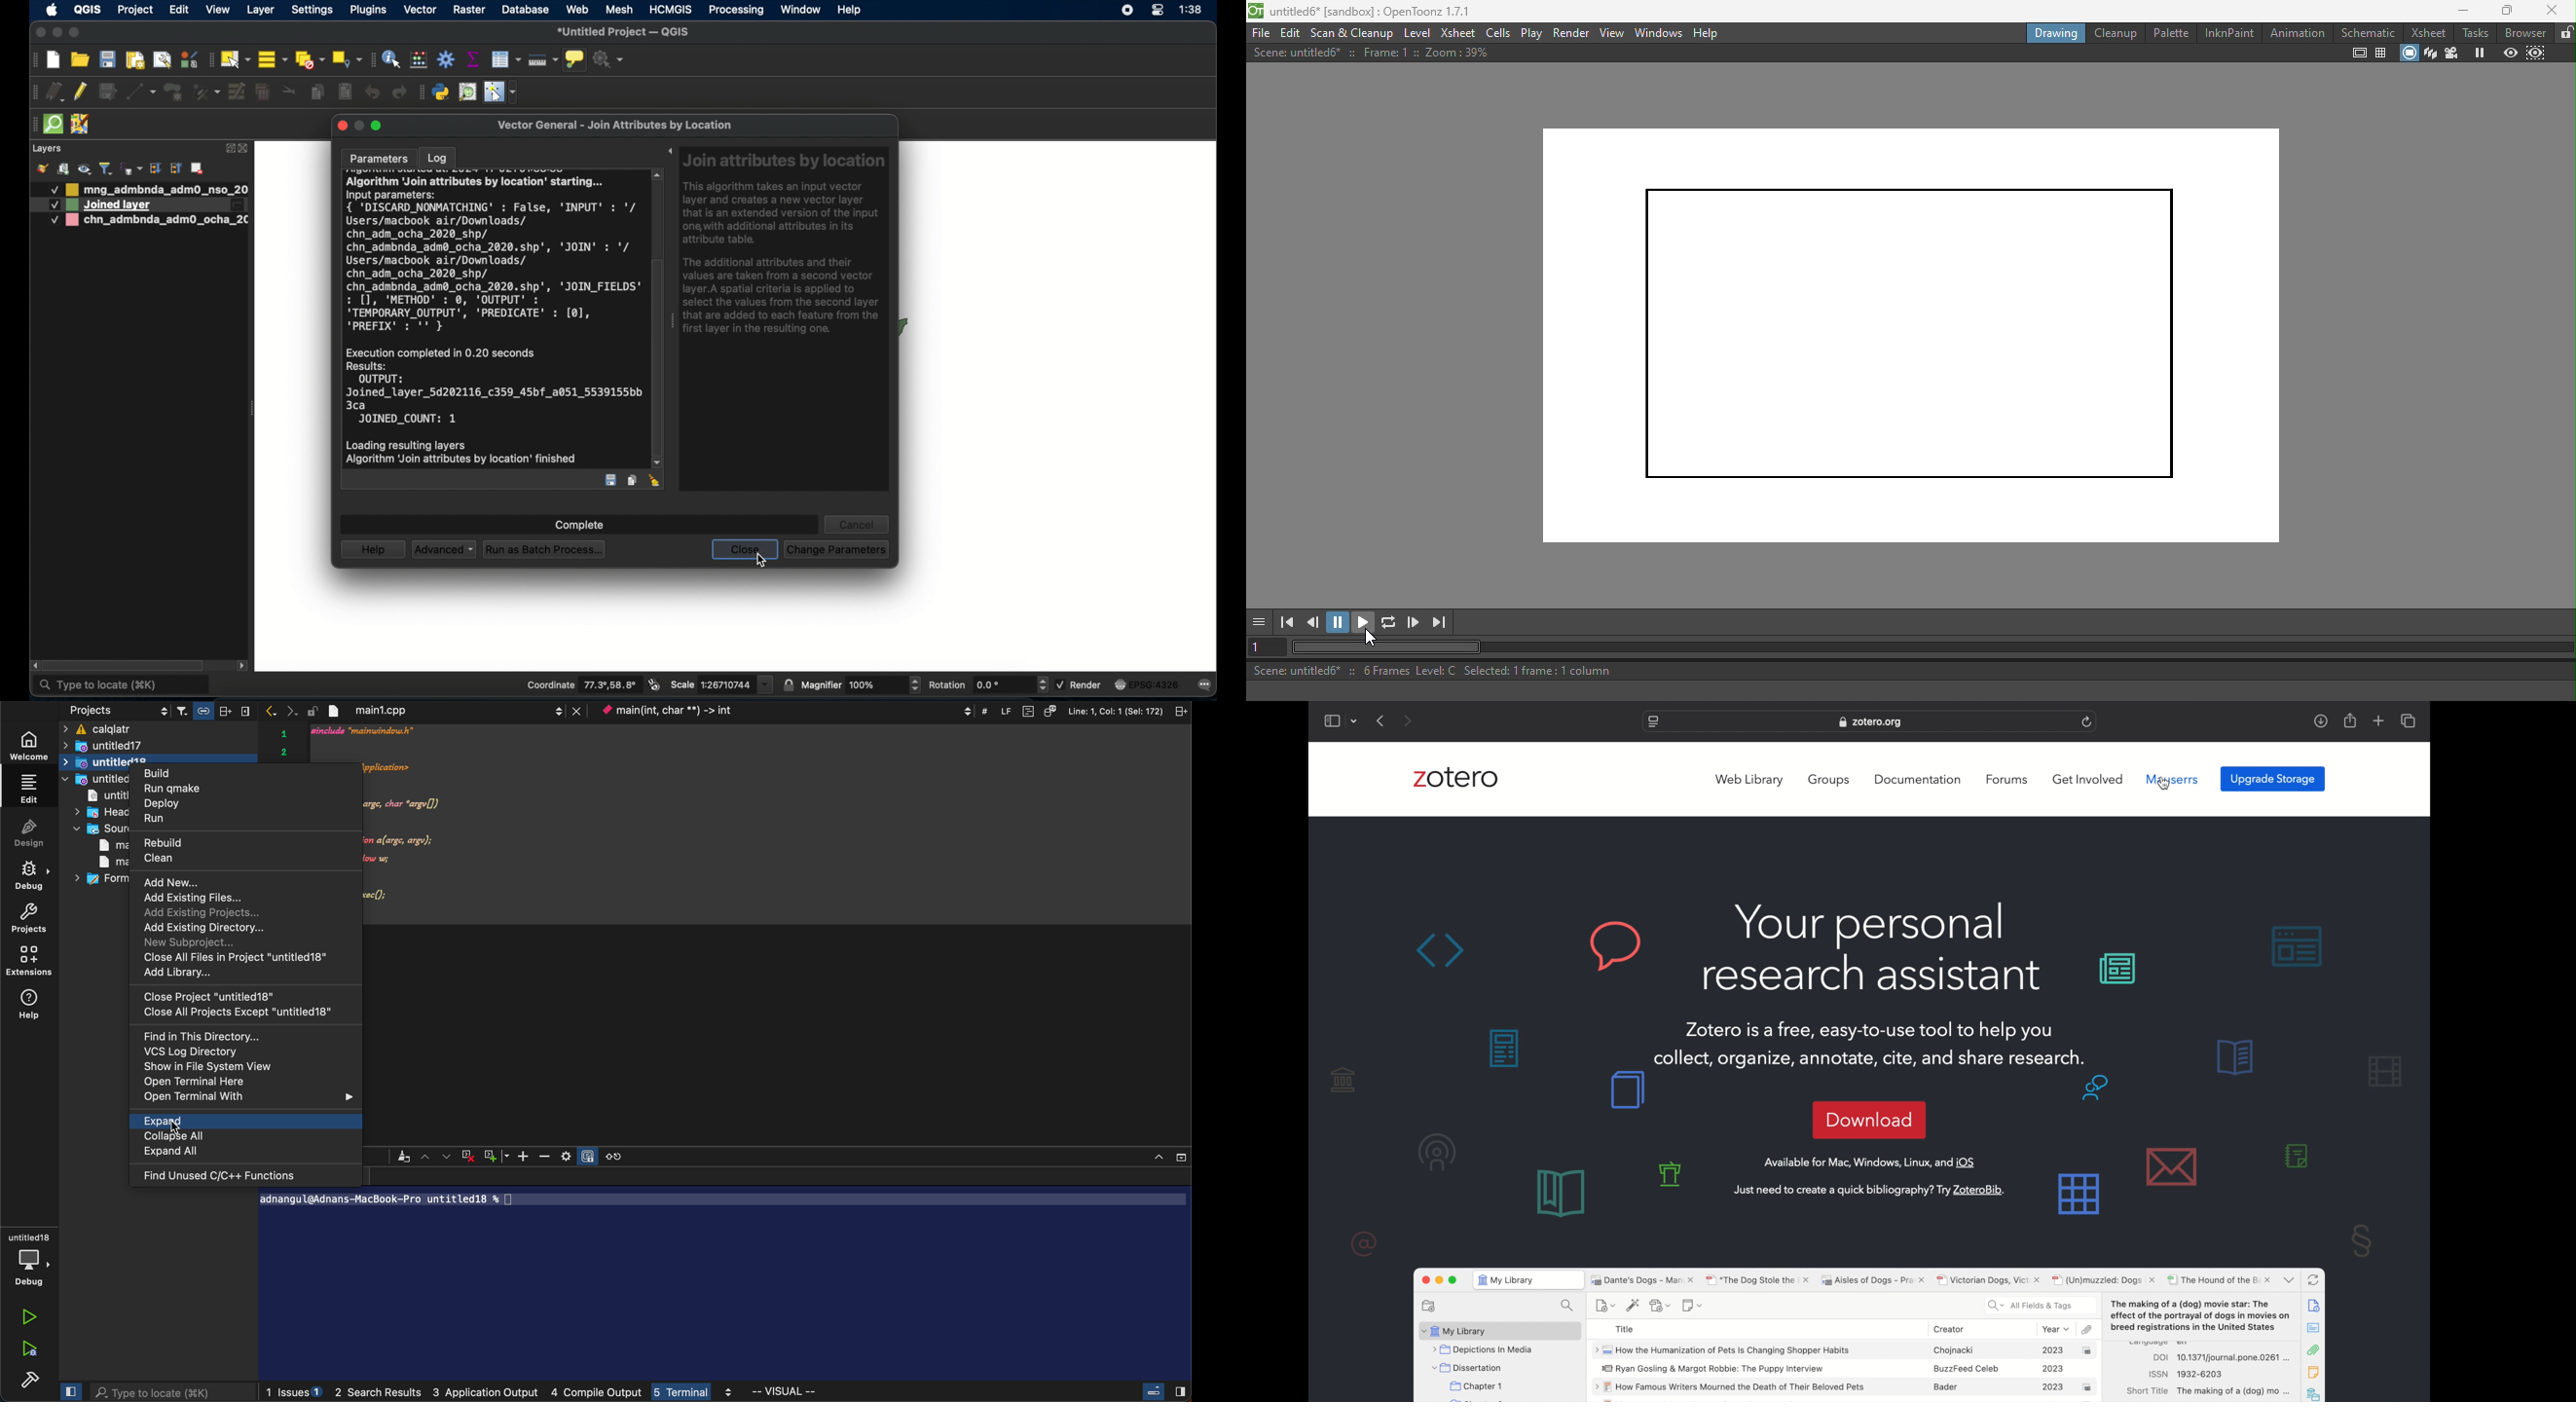 The image size is (2576, 1428). I want to click on selection toolbar, so click(208, 60).